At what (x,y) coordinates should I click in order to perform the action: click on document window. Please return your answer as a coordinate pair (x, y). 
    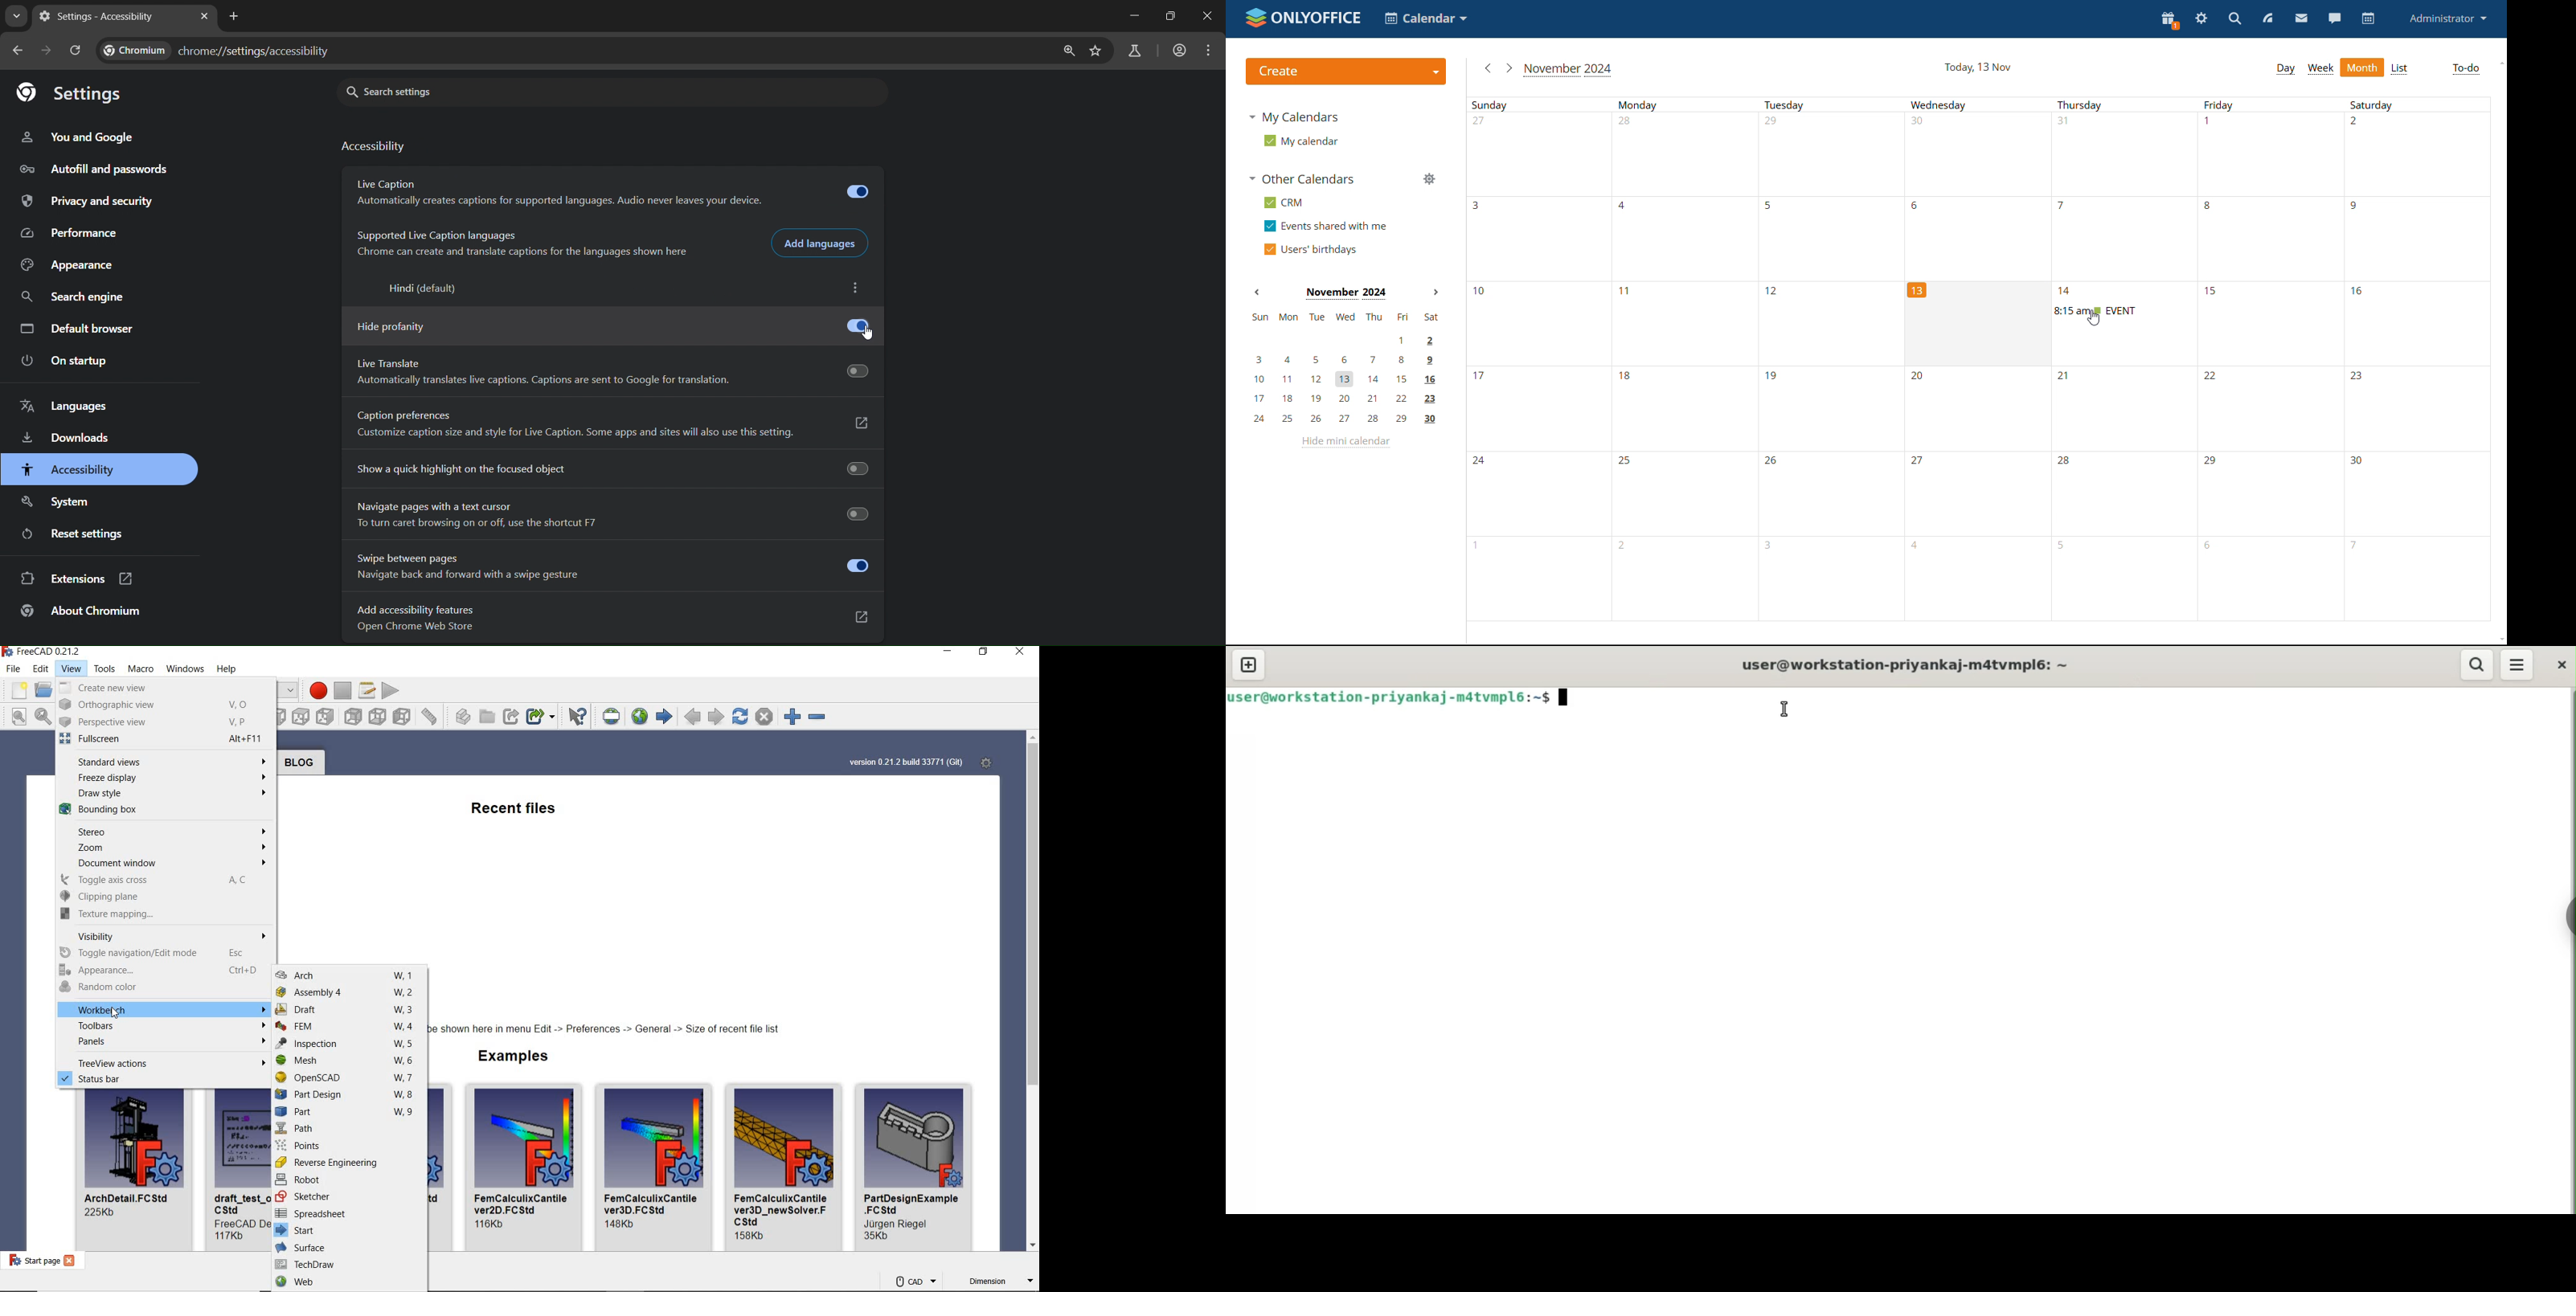
    Looking at the image, I should click on (164, 864).